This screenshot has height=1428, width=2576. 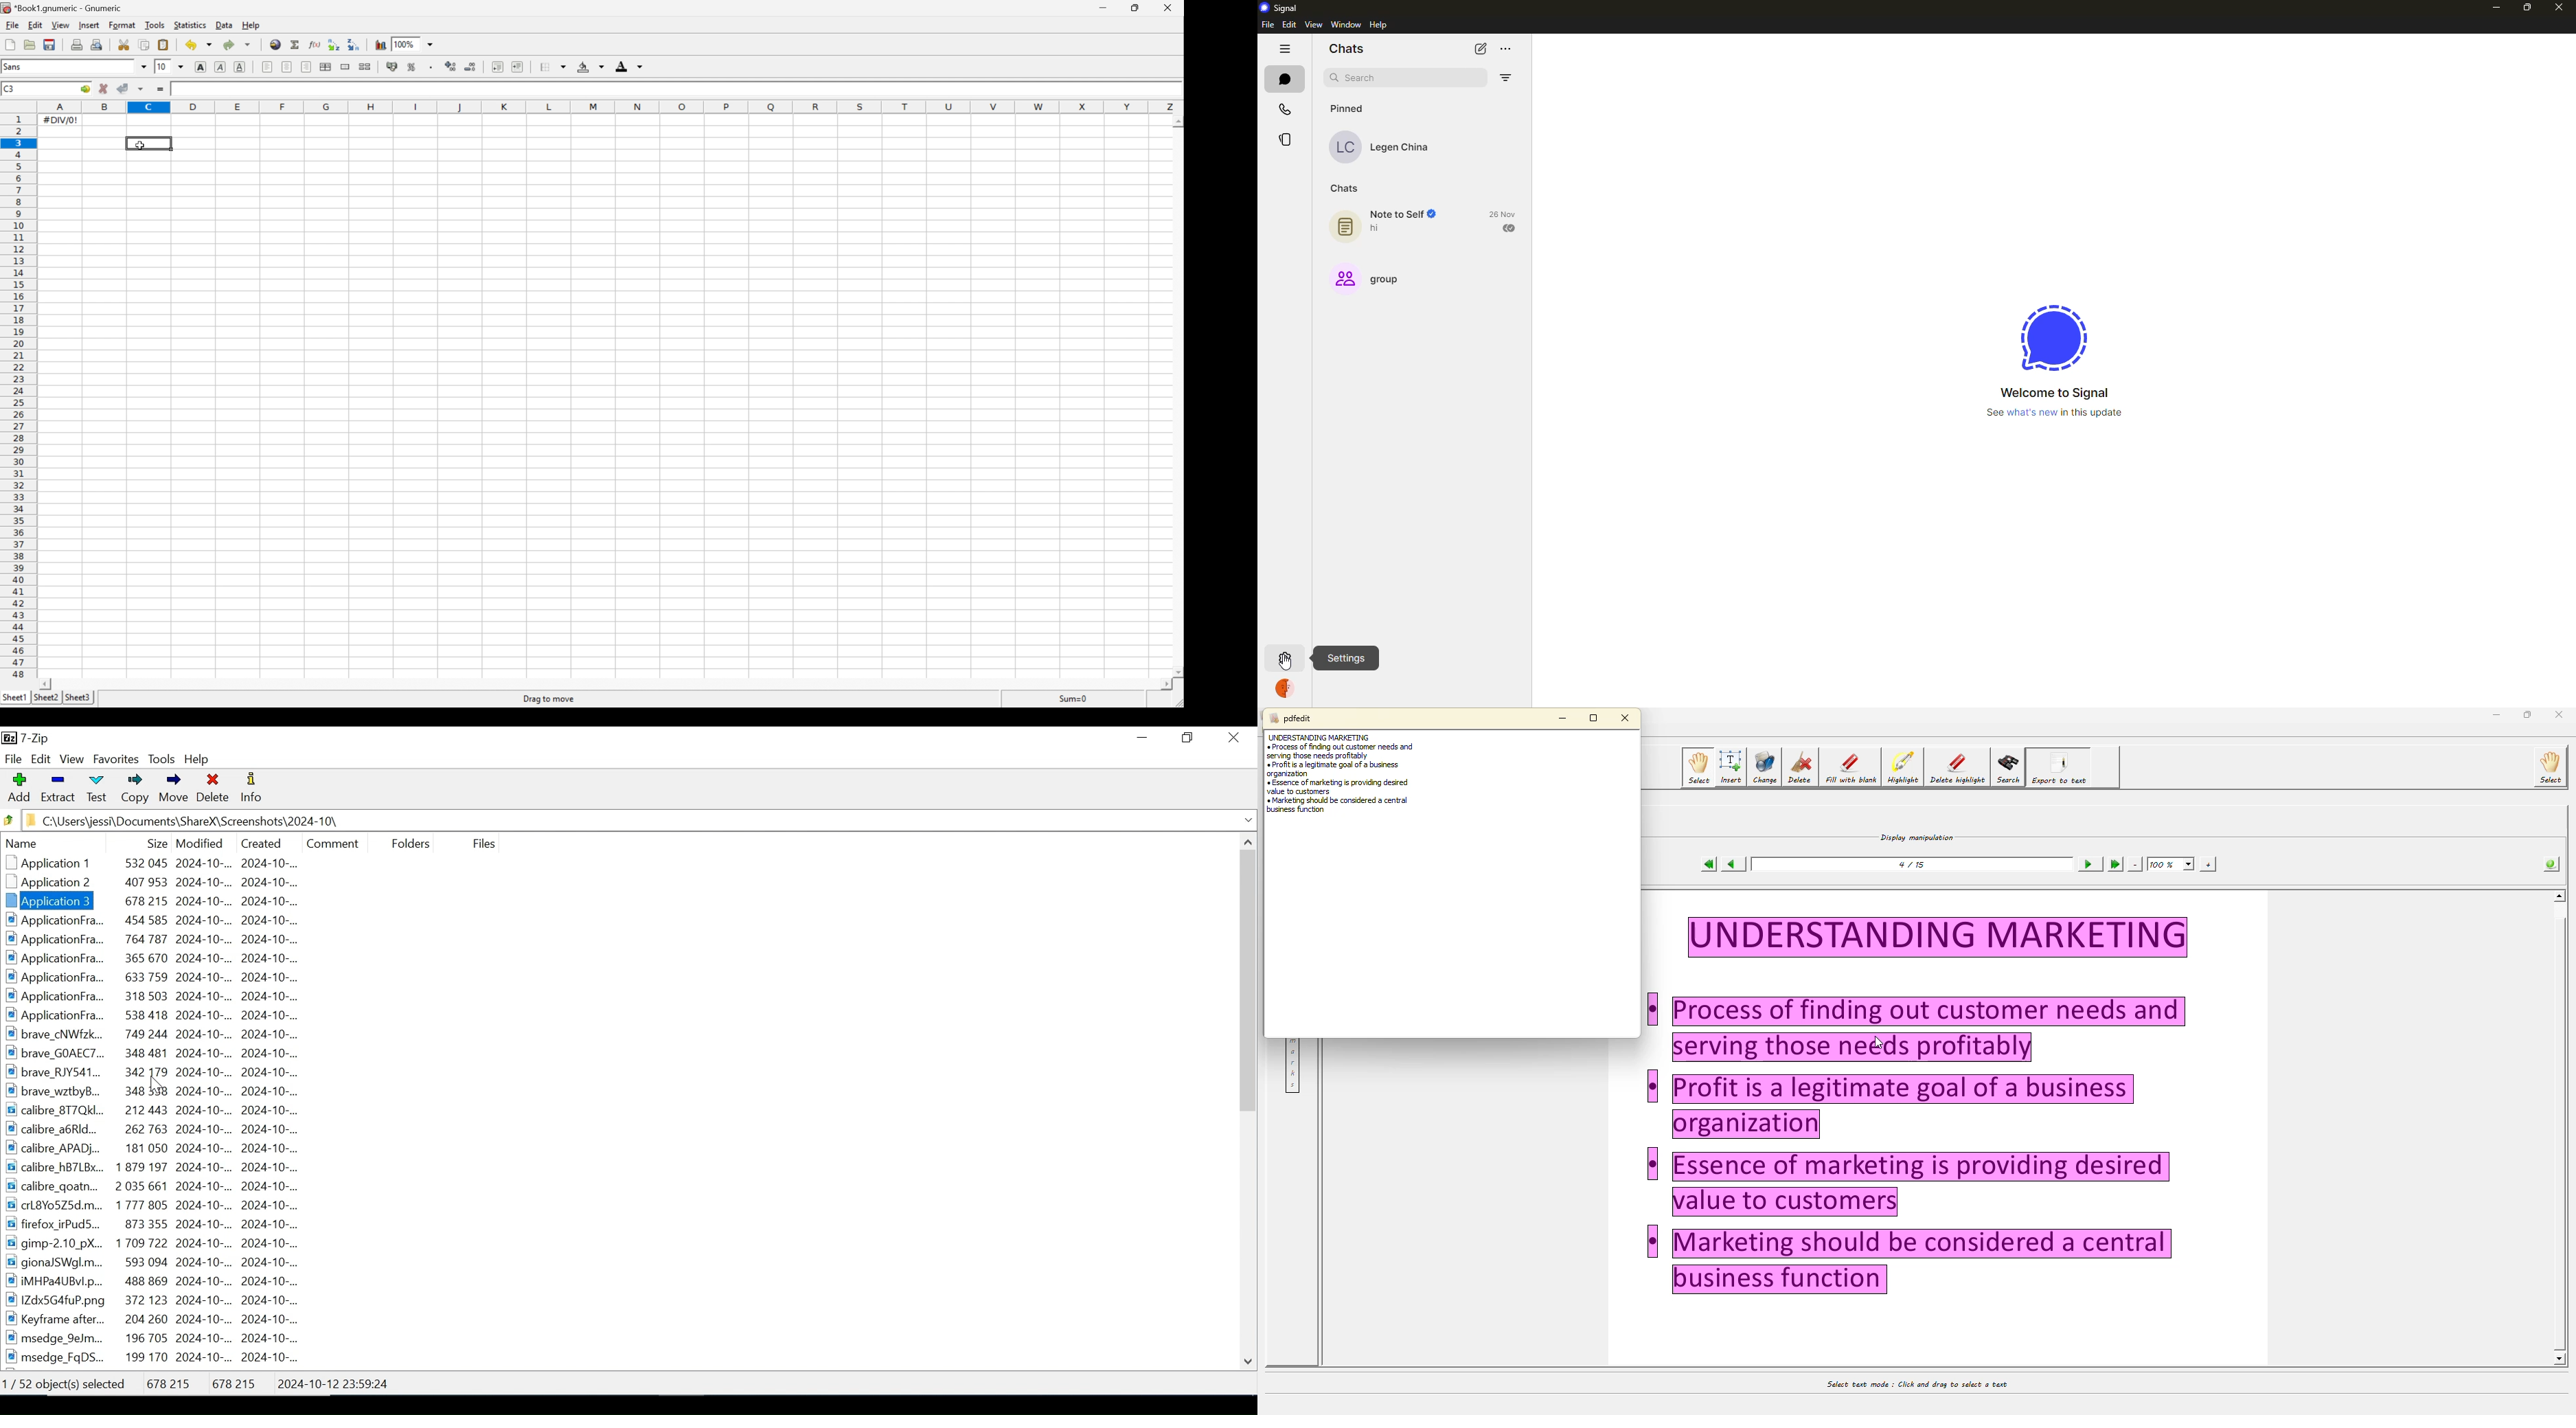 I want to click on Italic, so click(x=220, y=68).